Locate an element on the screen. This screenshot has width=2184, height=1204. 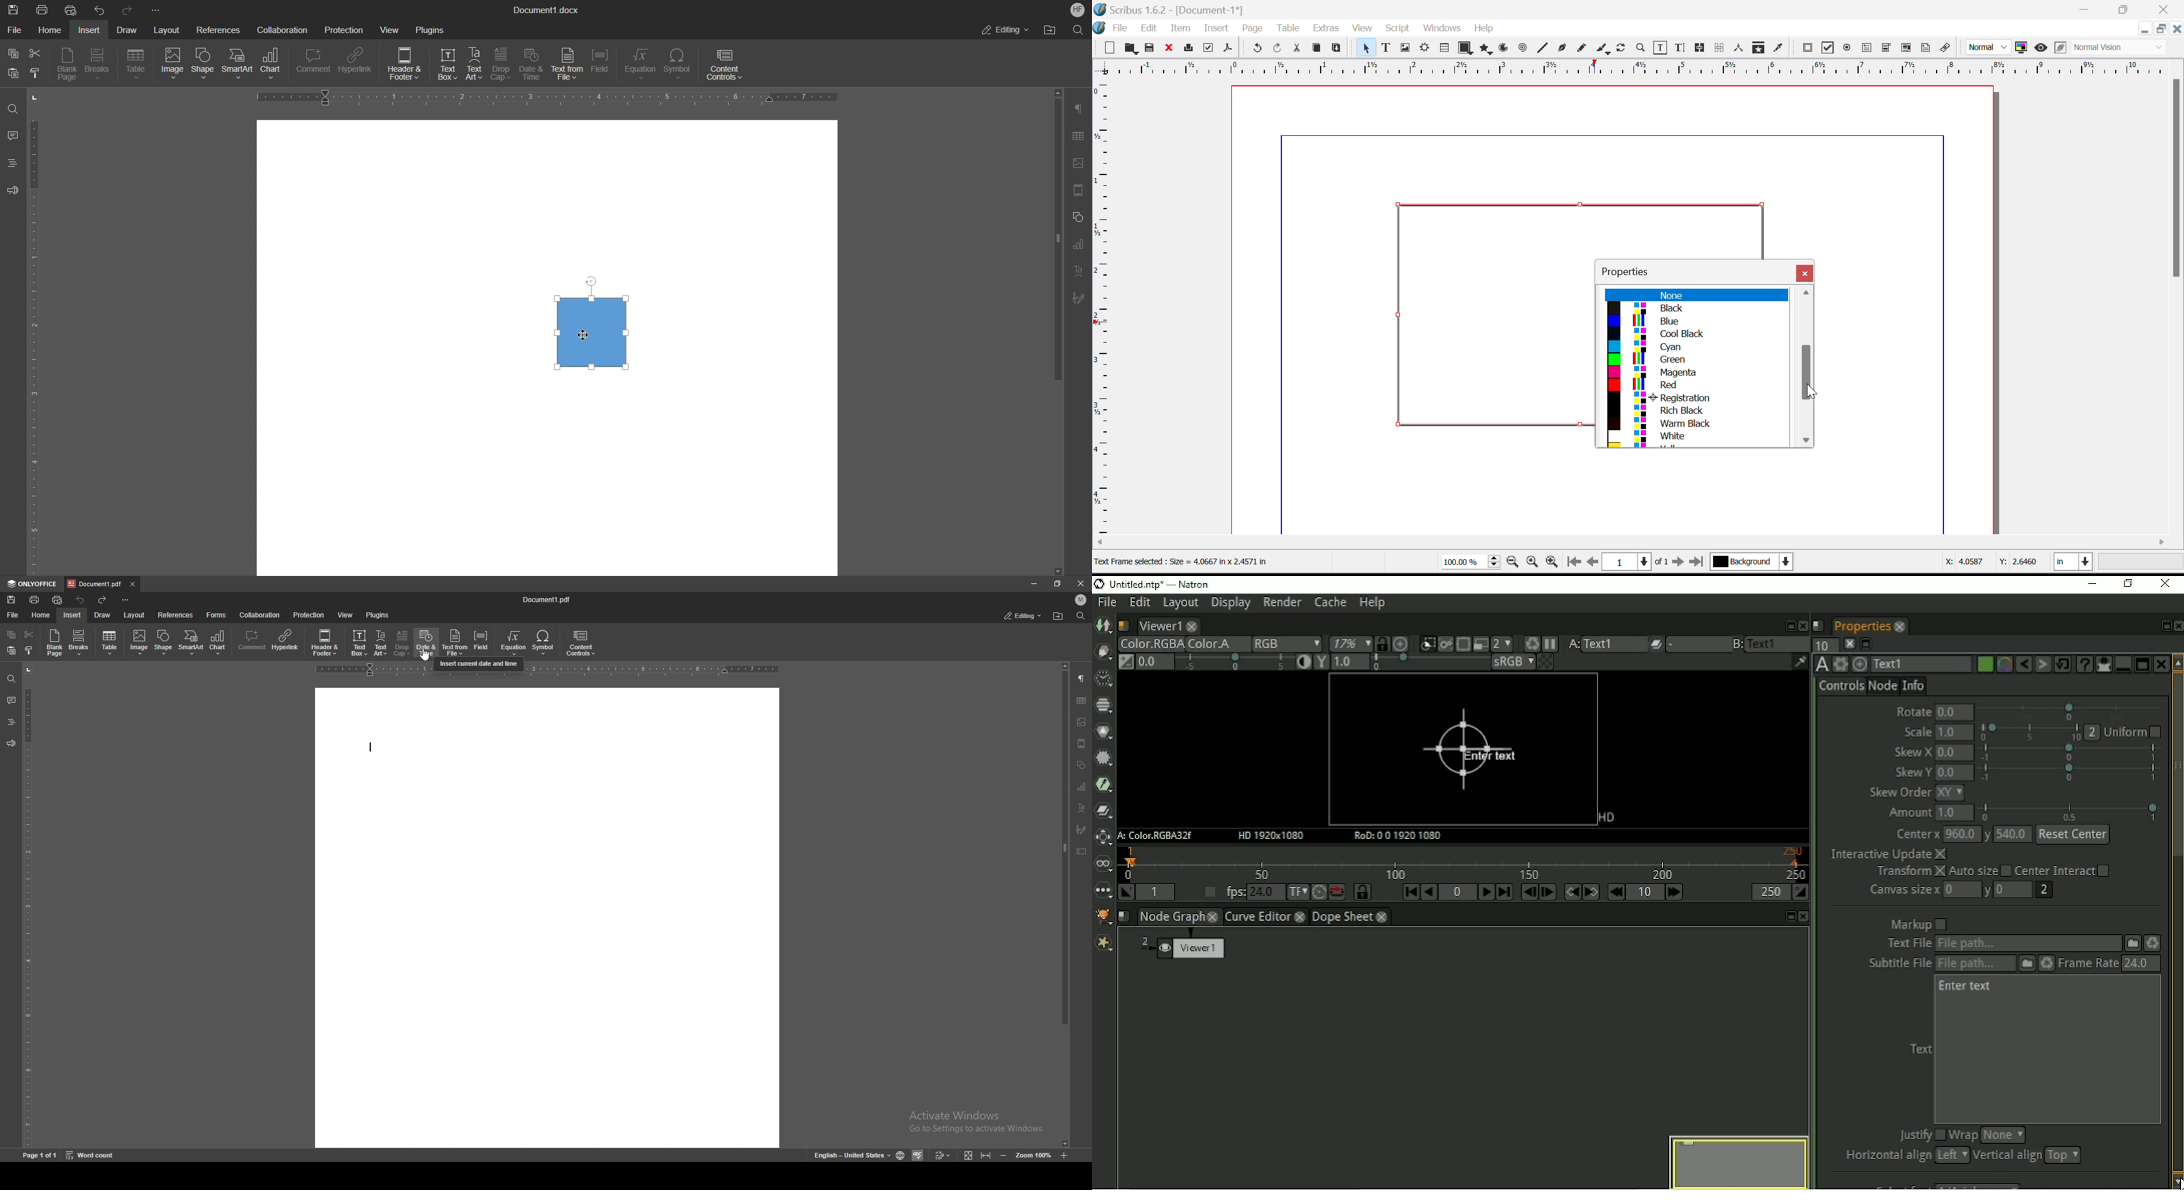
Text Art is located at coordinates (1081, 272).